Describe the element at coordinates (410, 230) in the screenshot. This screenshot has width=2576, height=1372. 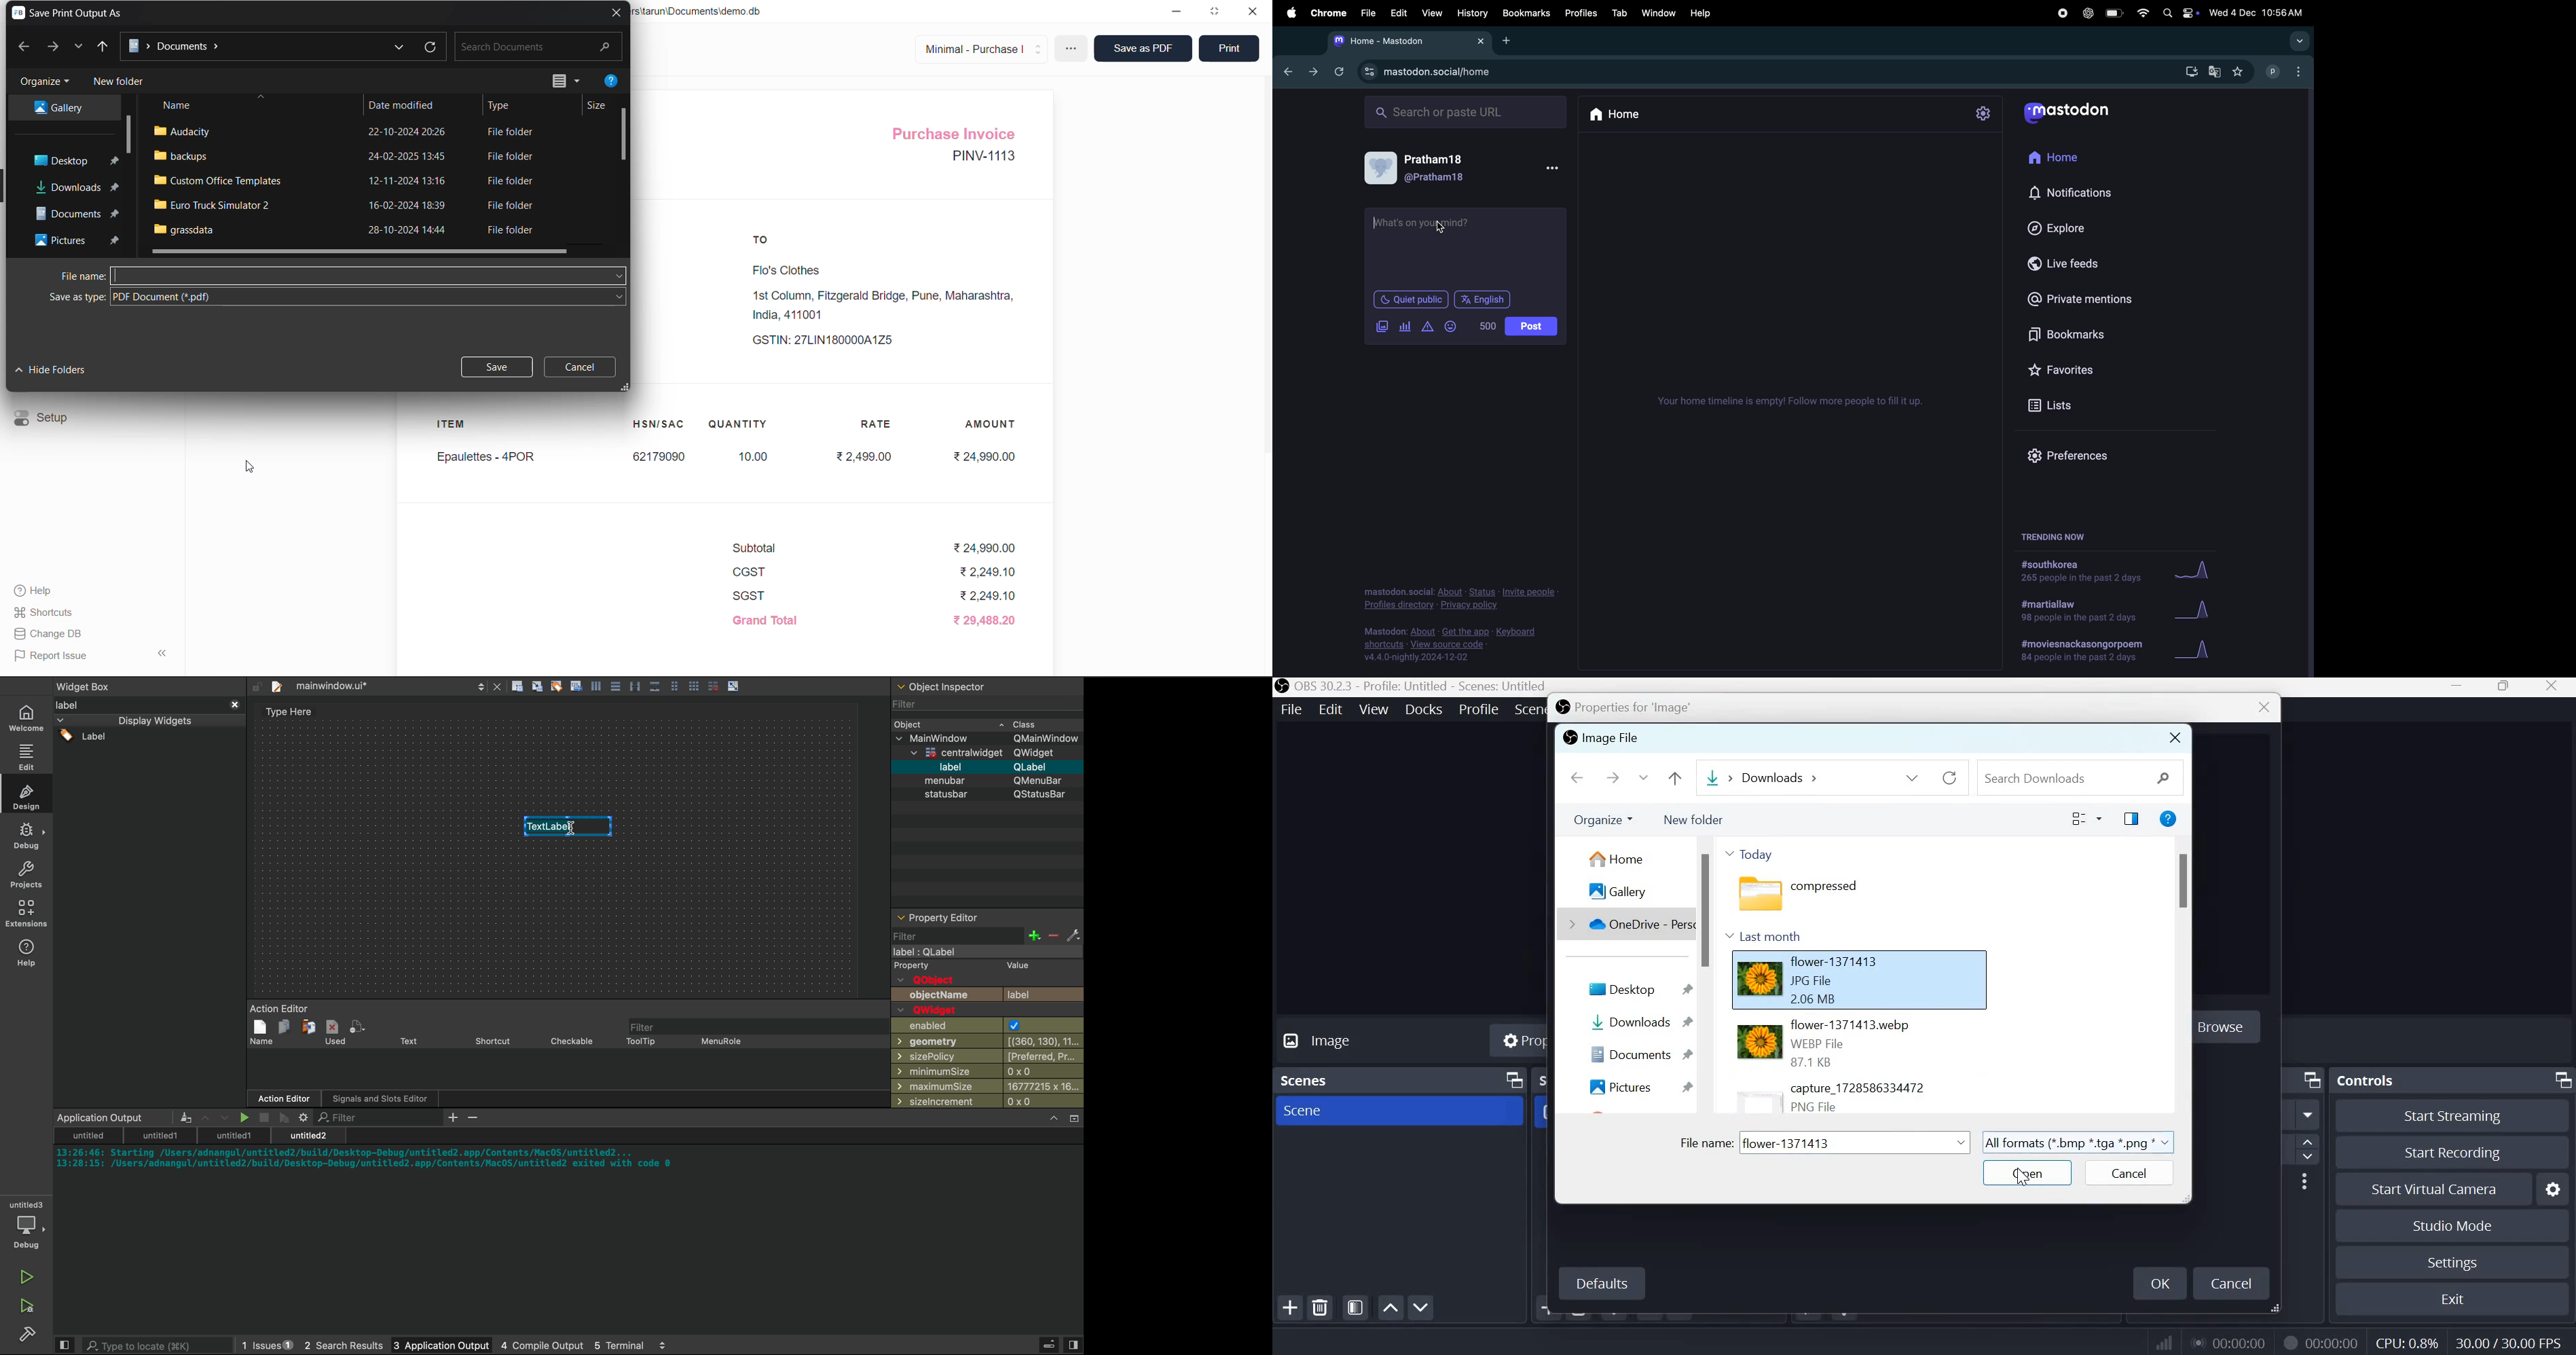
I see `28-10-2024 14:44` at that location.